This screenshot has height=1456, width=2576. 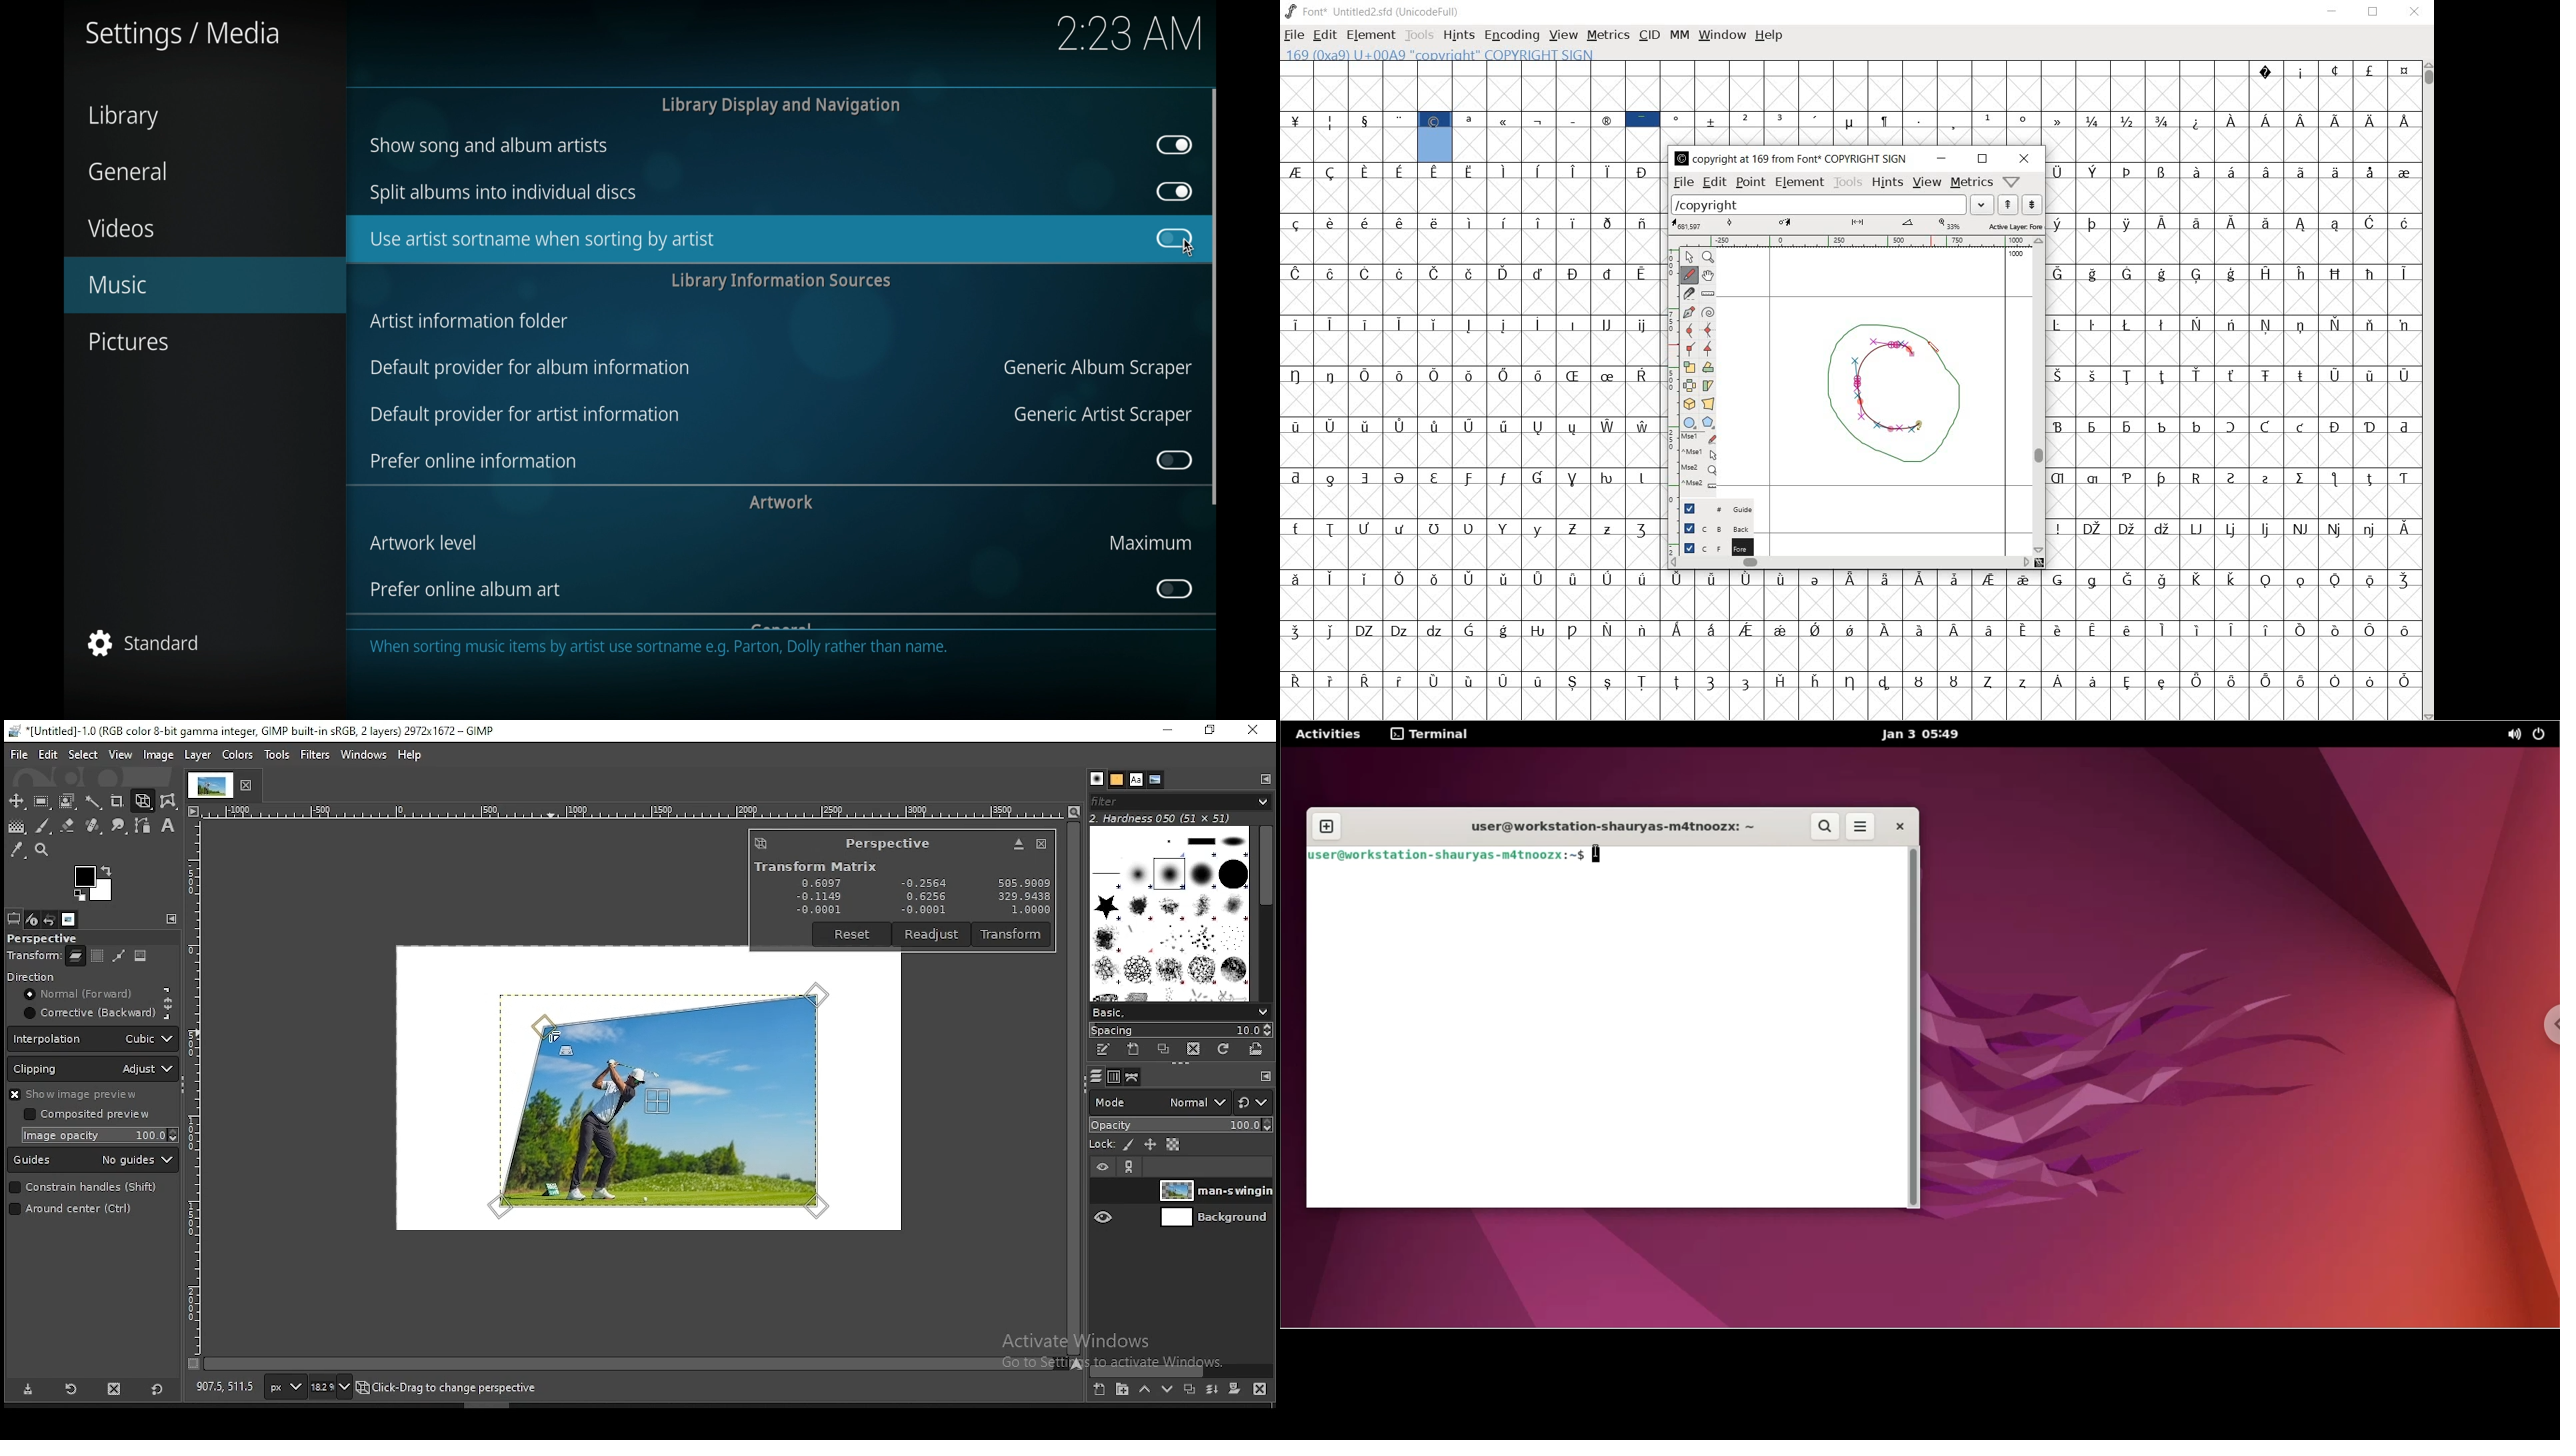 What do you see at coordinates (424, 543) in the screenshot?
I see `artwork level` at bounding box center [424, 543].